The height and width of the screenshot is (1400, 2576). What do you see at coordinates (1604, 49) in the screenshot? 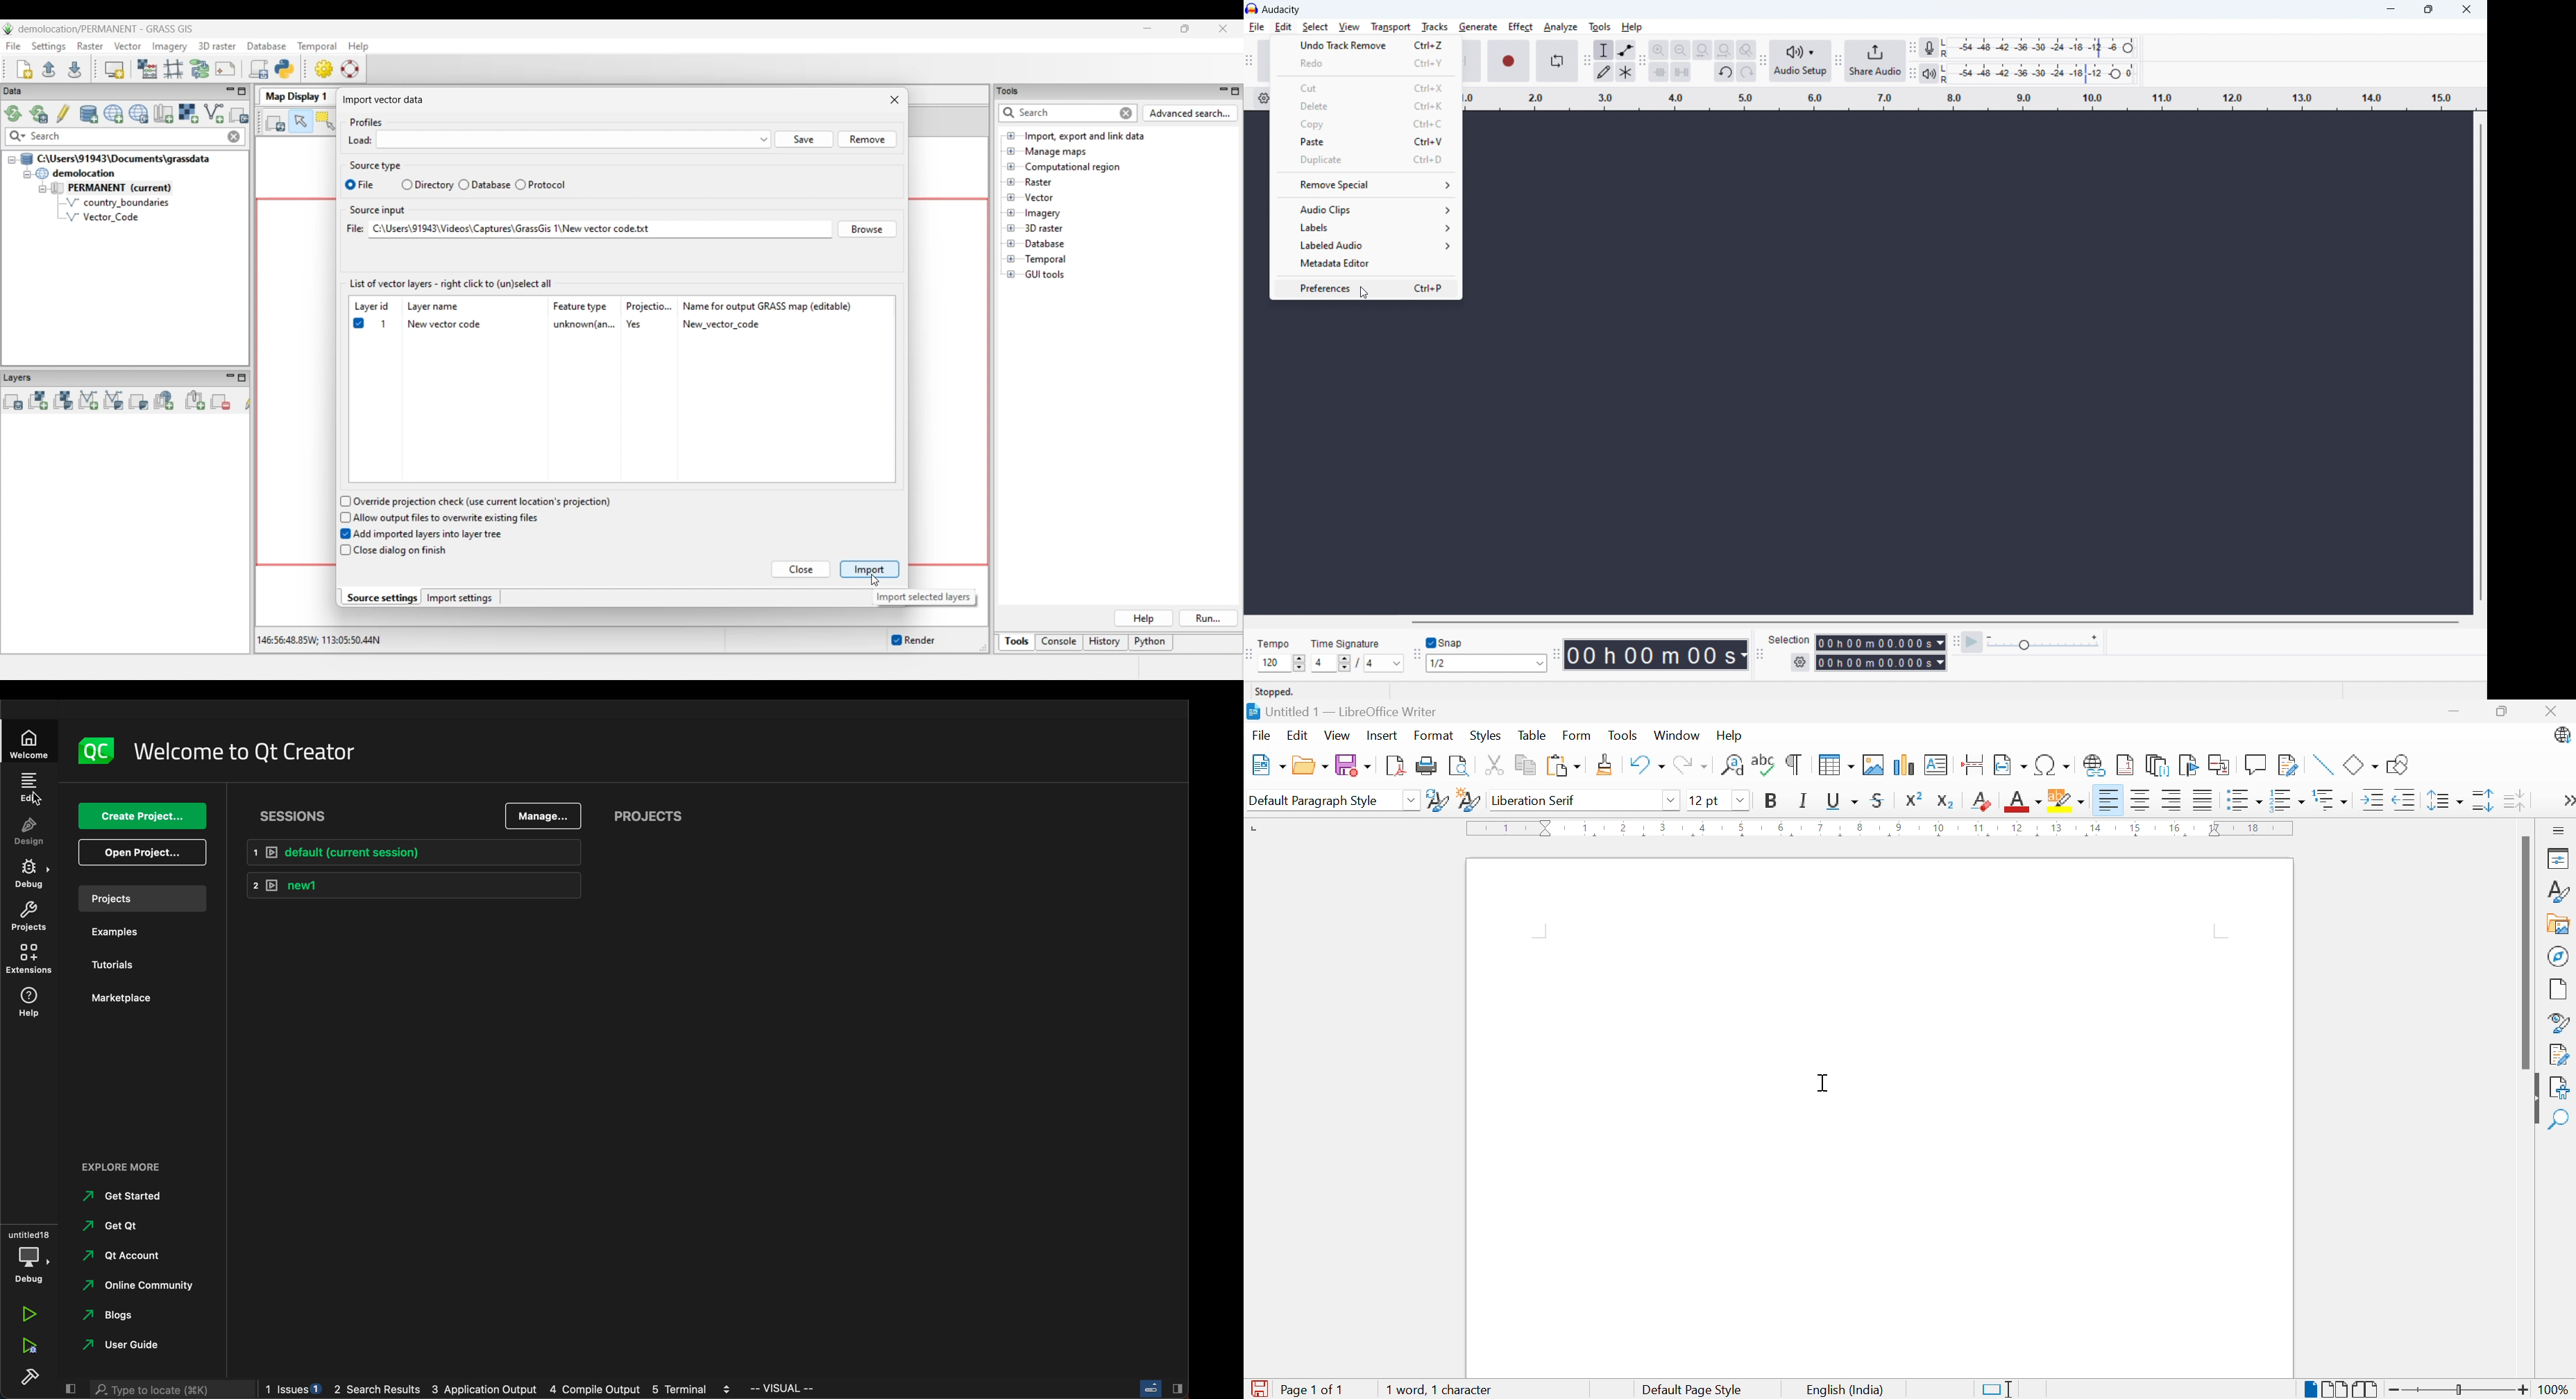
I see `selection tool` at bounding box center [1604, 49].